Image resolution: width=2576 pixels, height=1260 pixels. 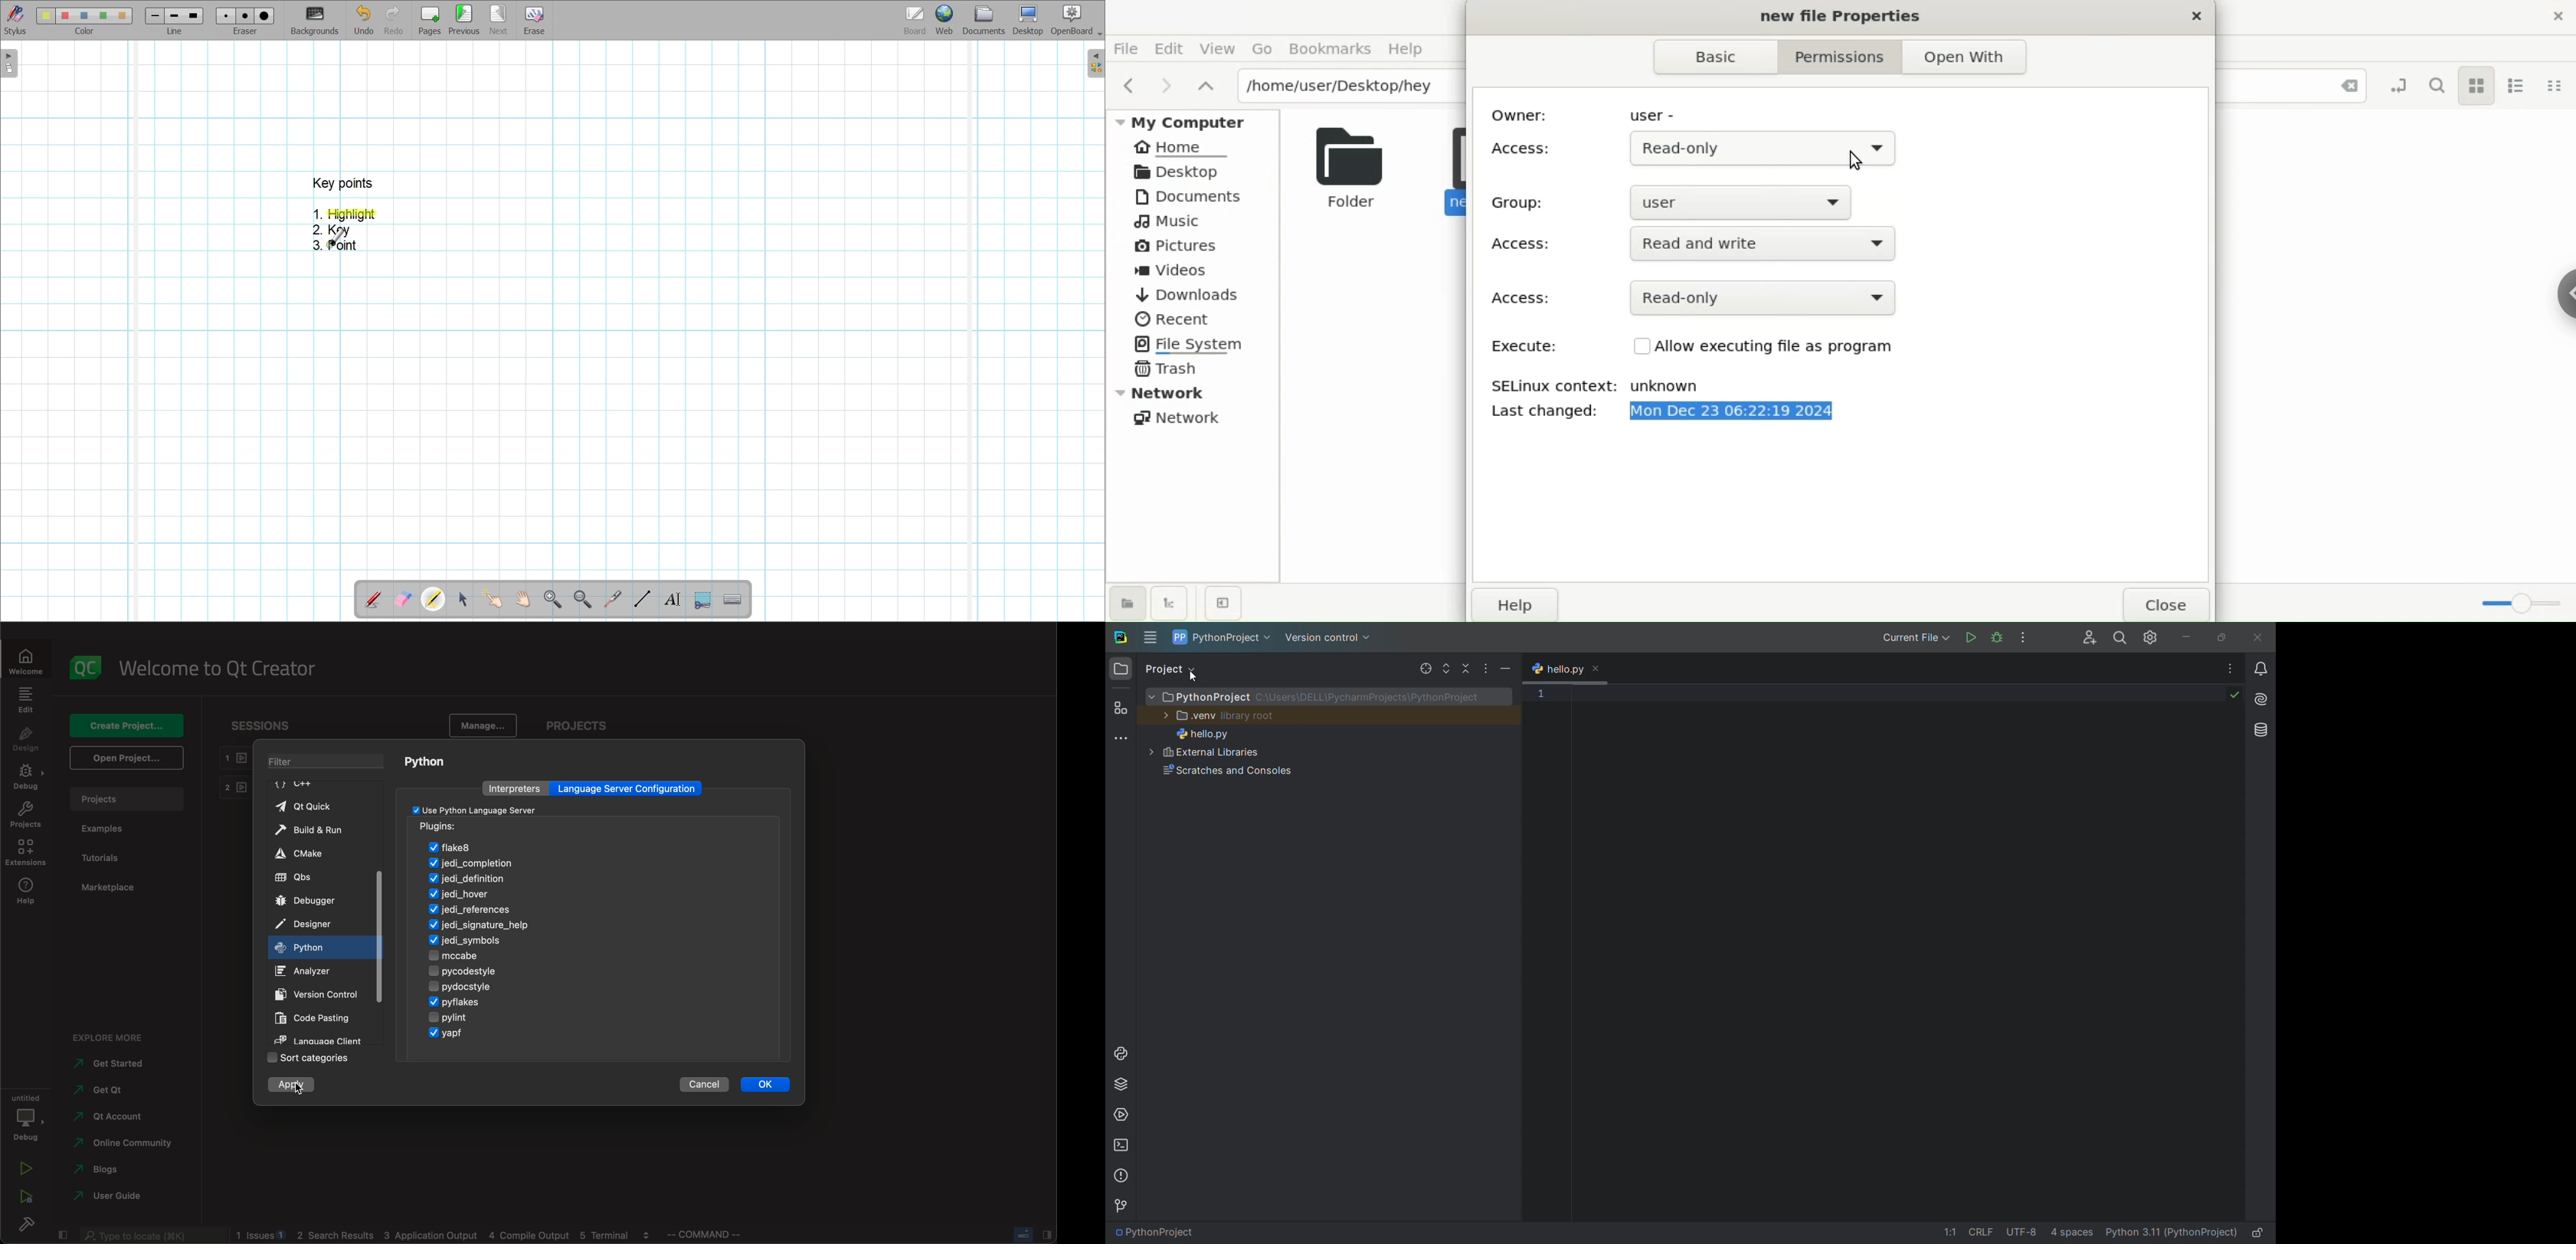 What do you see at coordinates (248, 32) in the screenshot?
I see `eraser` at bounding box center [248, 32].